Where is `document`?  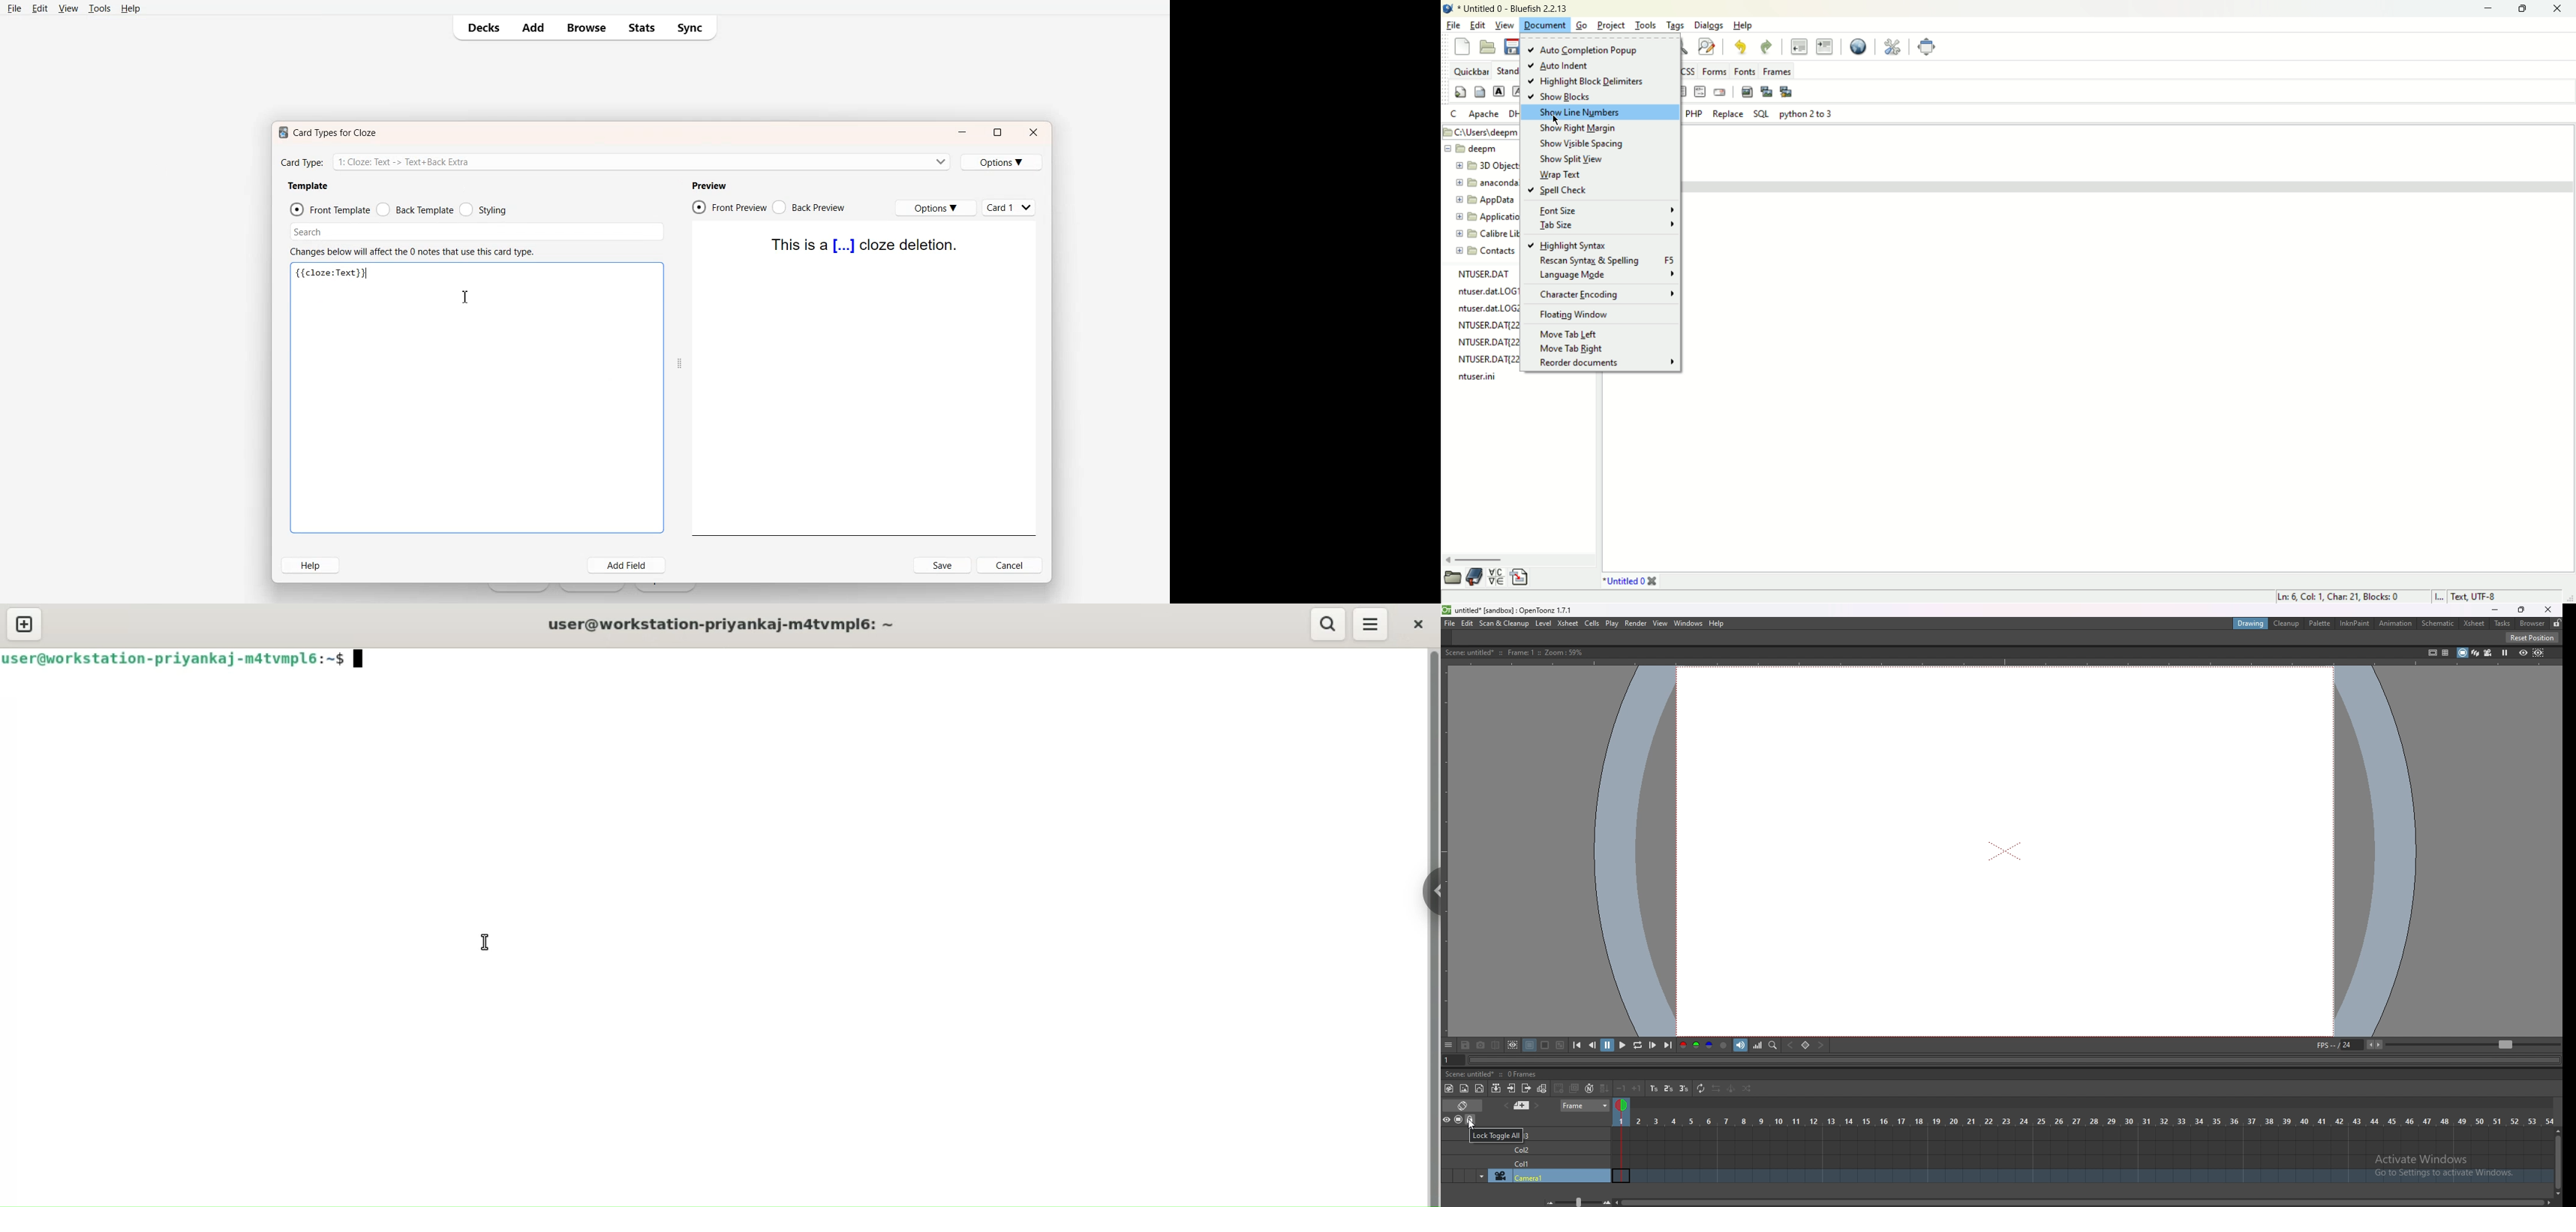
document is located at coordinates (1544, 25).